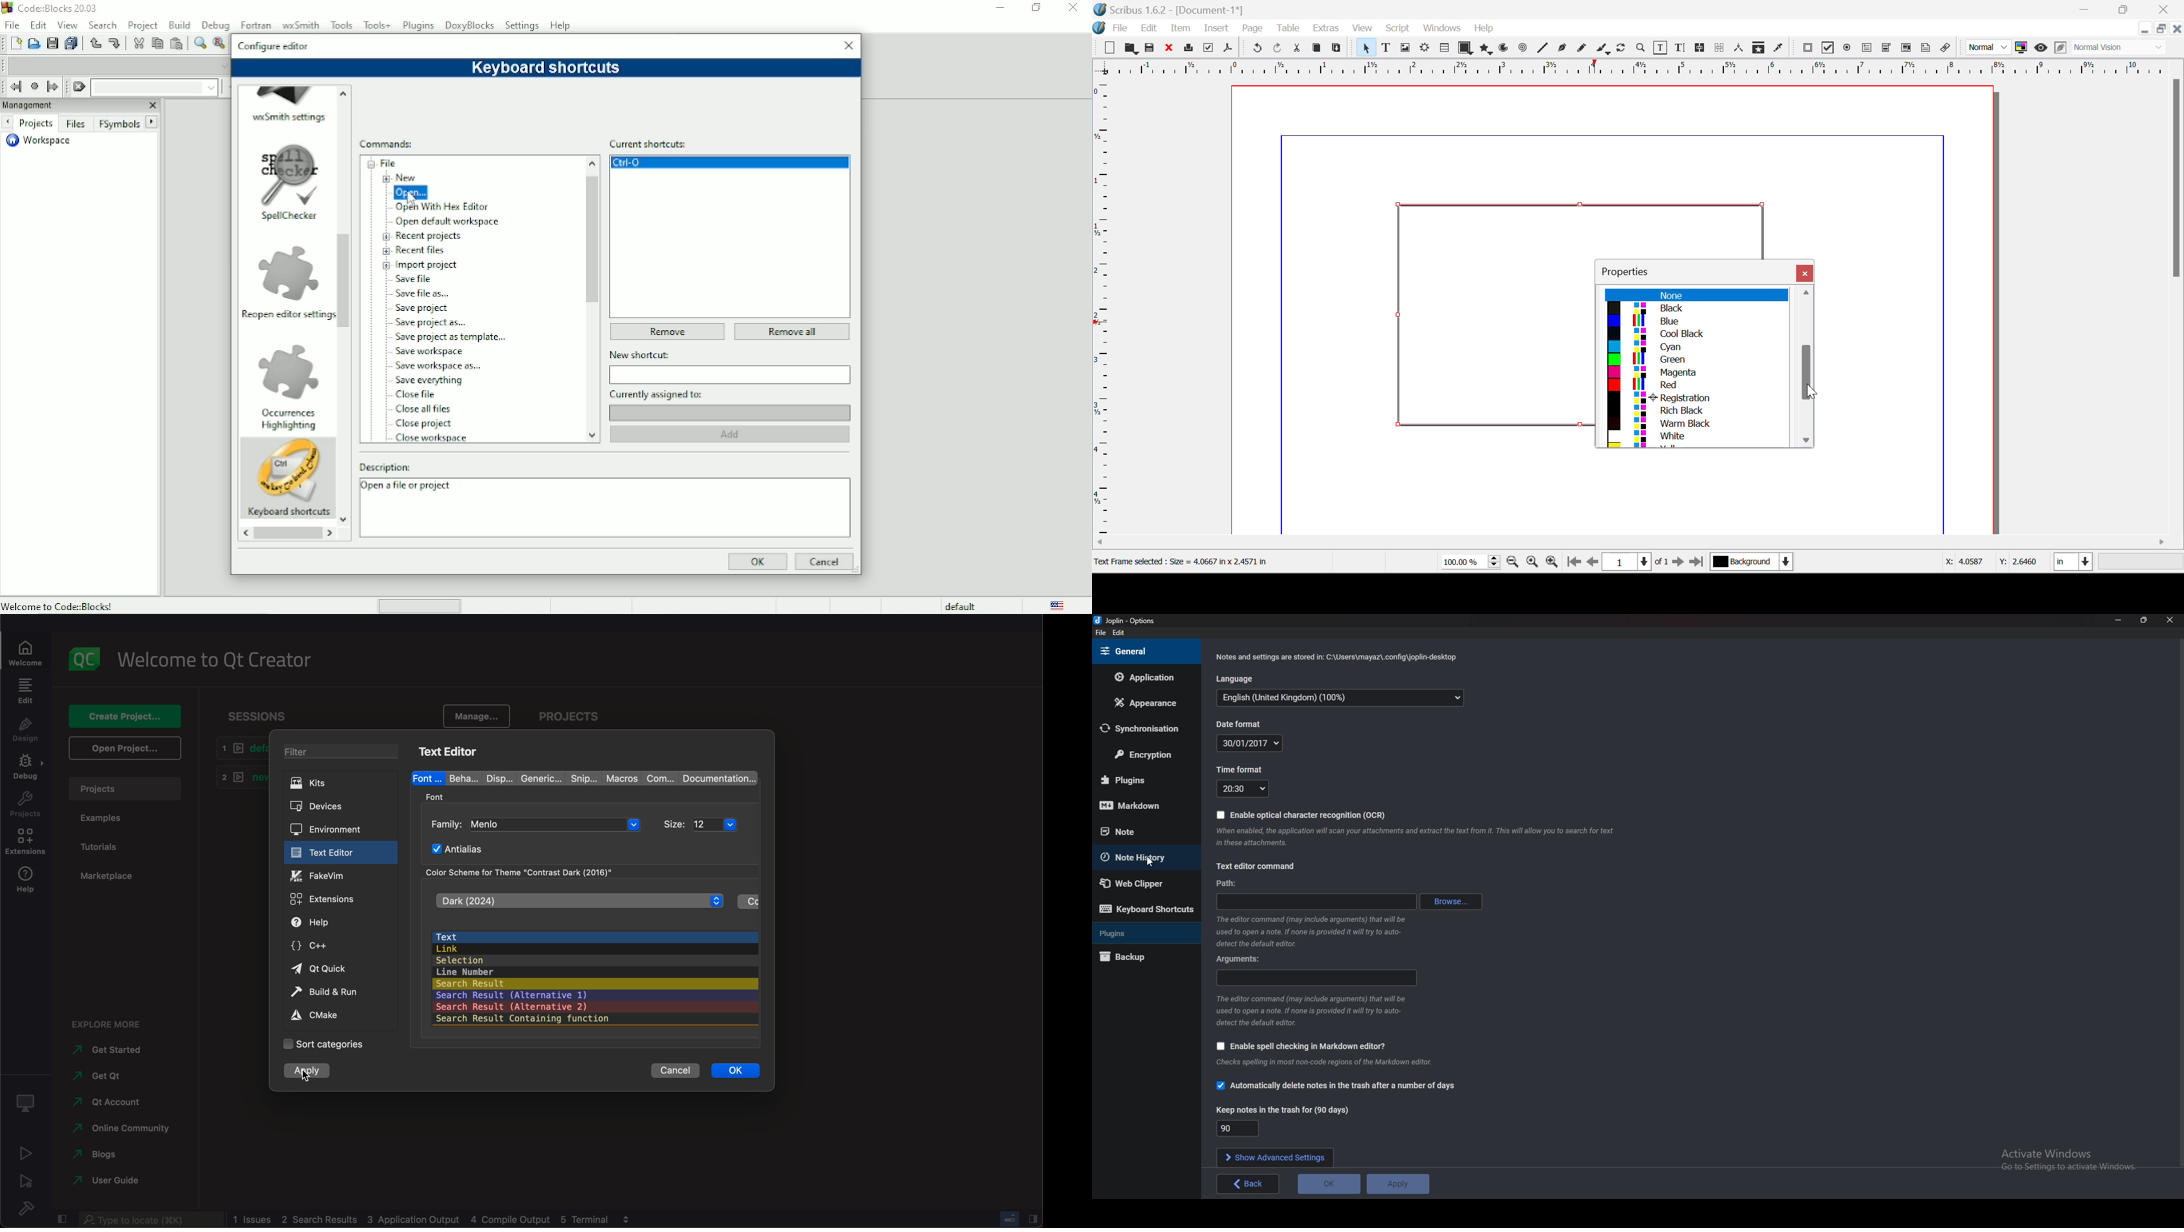  I want to click on project, so click(578, 714).